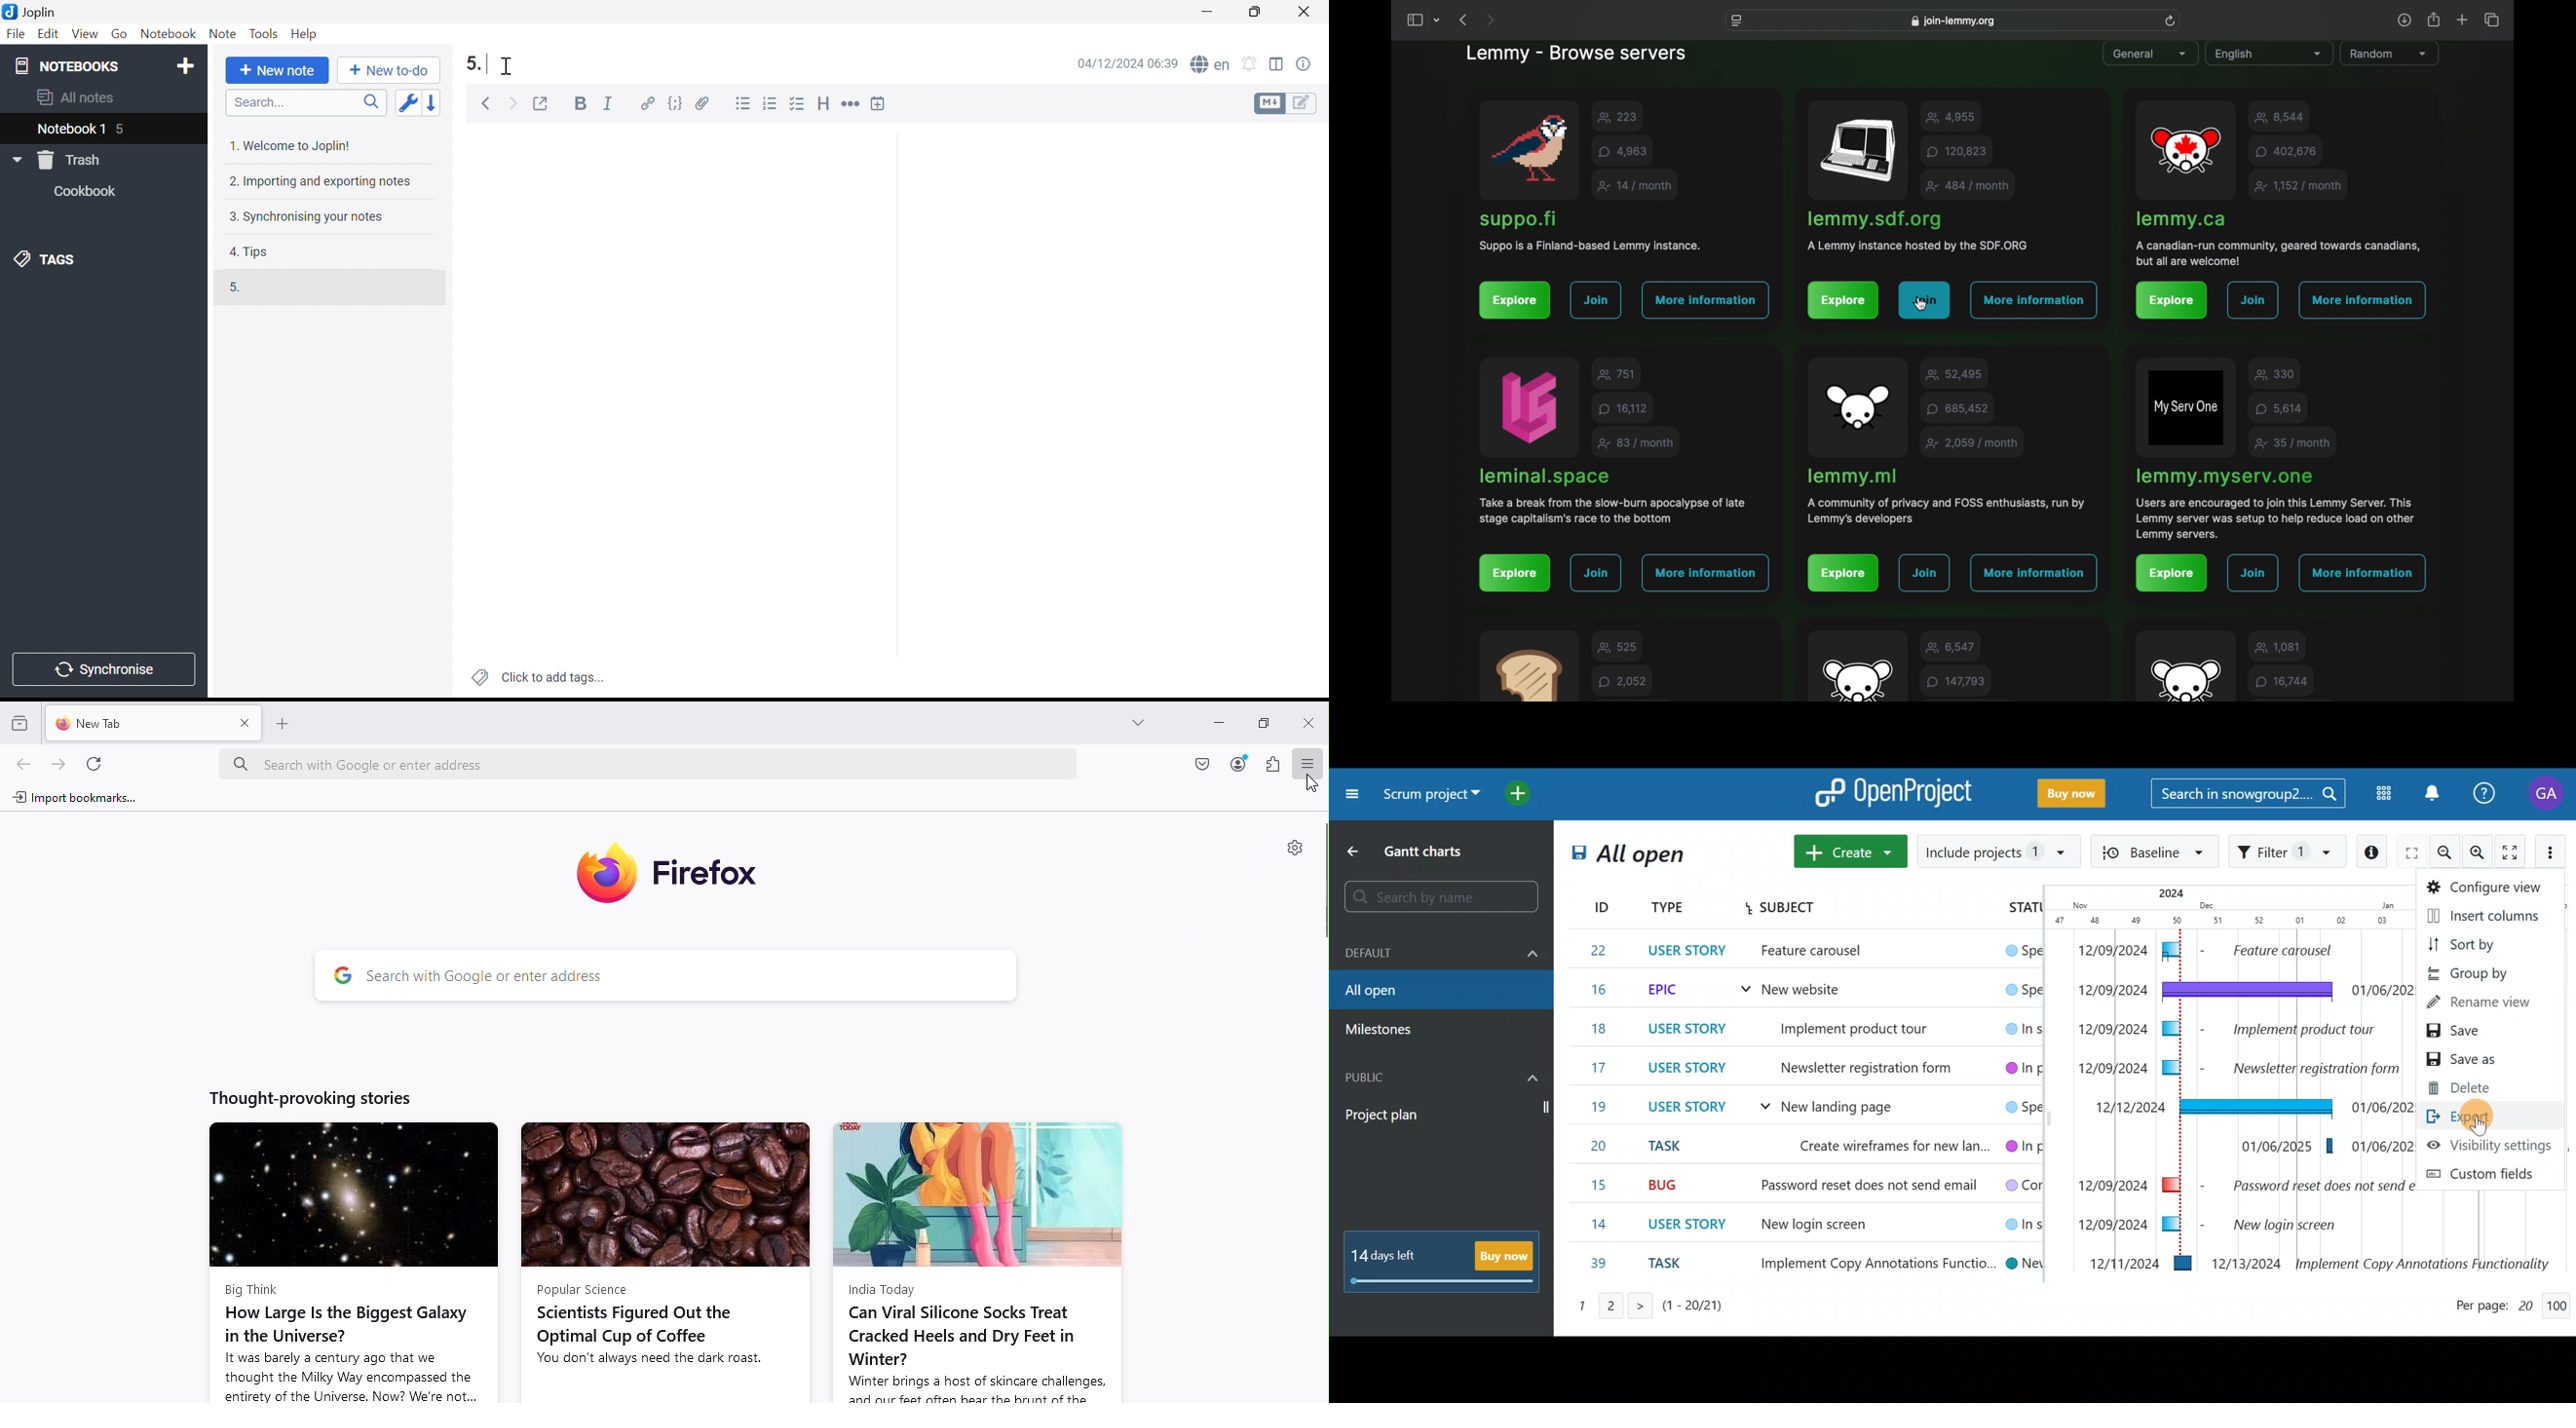  What do you see at coordinates (703, 102) in the screenshot?
I see `Attach file` at bounding box center [703, 102].